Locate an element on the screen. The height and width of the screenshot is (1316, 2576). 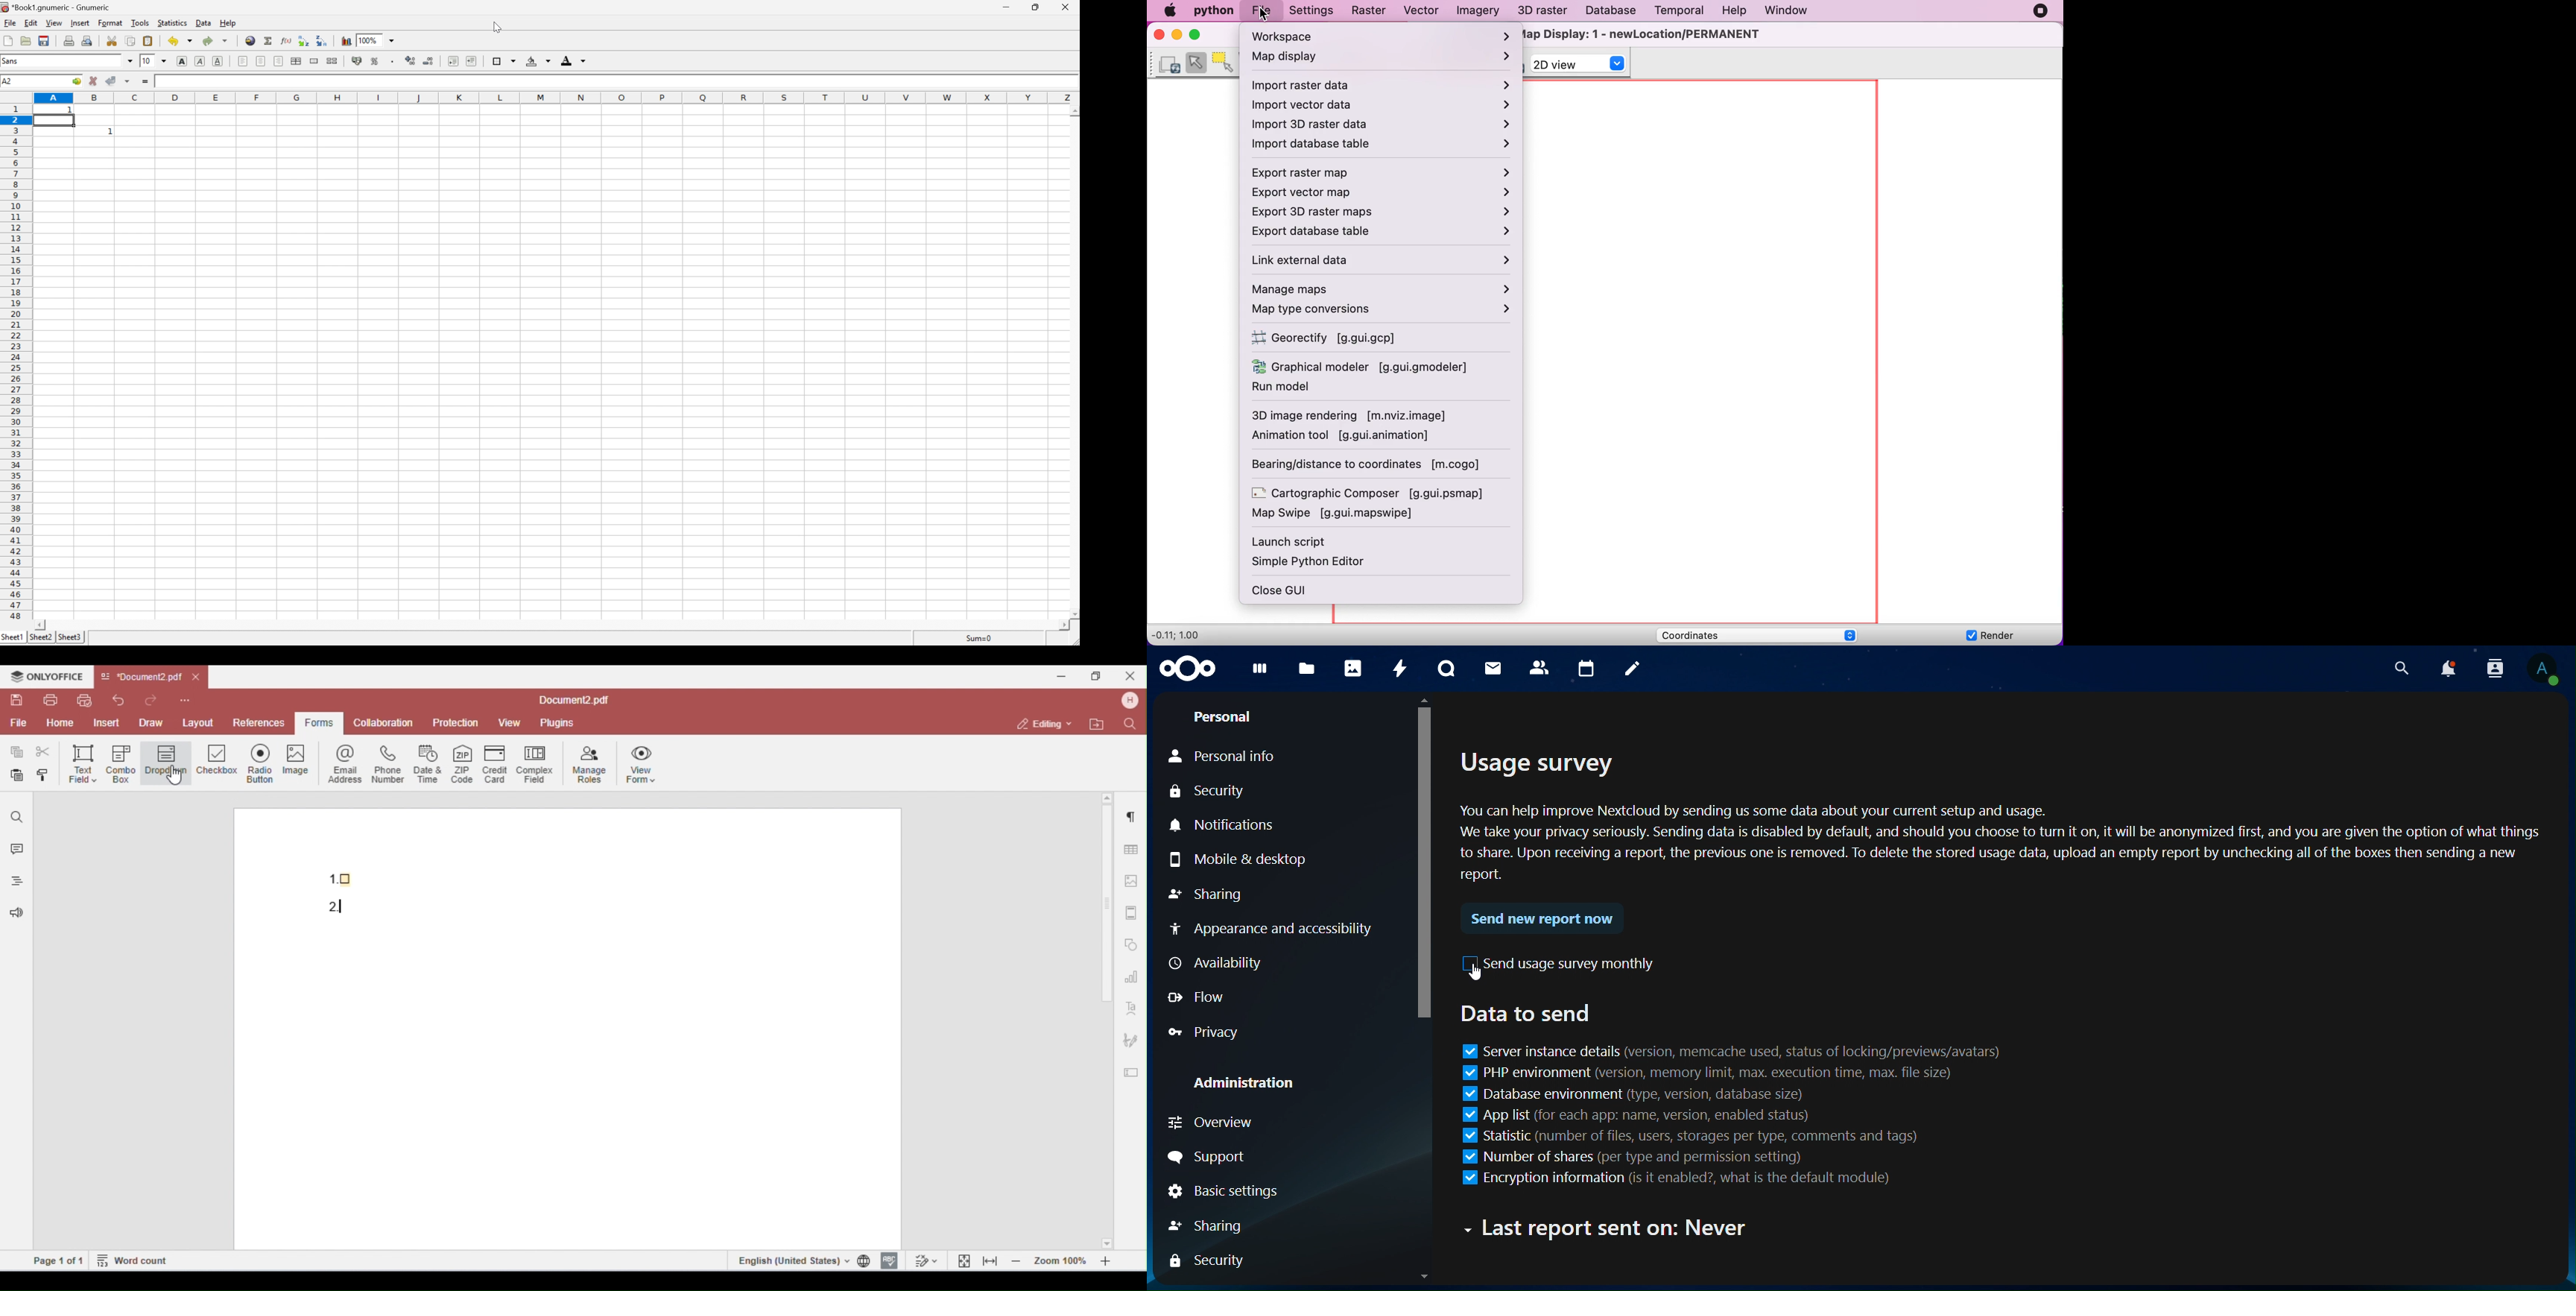
edit function in current cell is located at coordinates (285, 41).